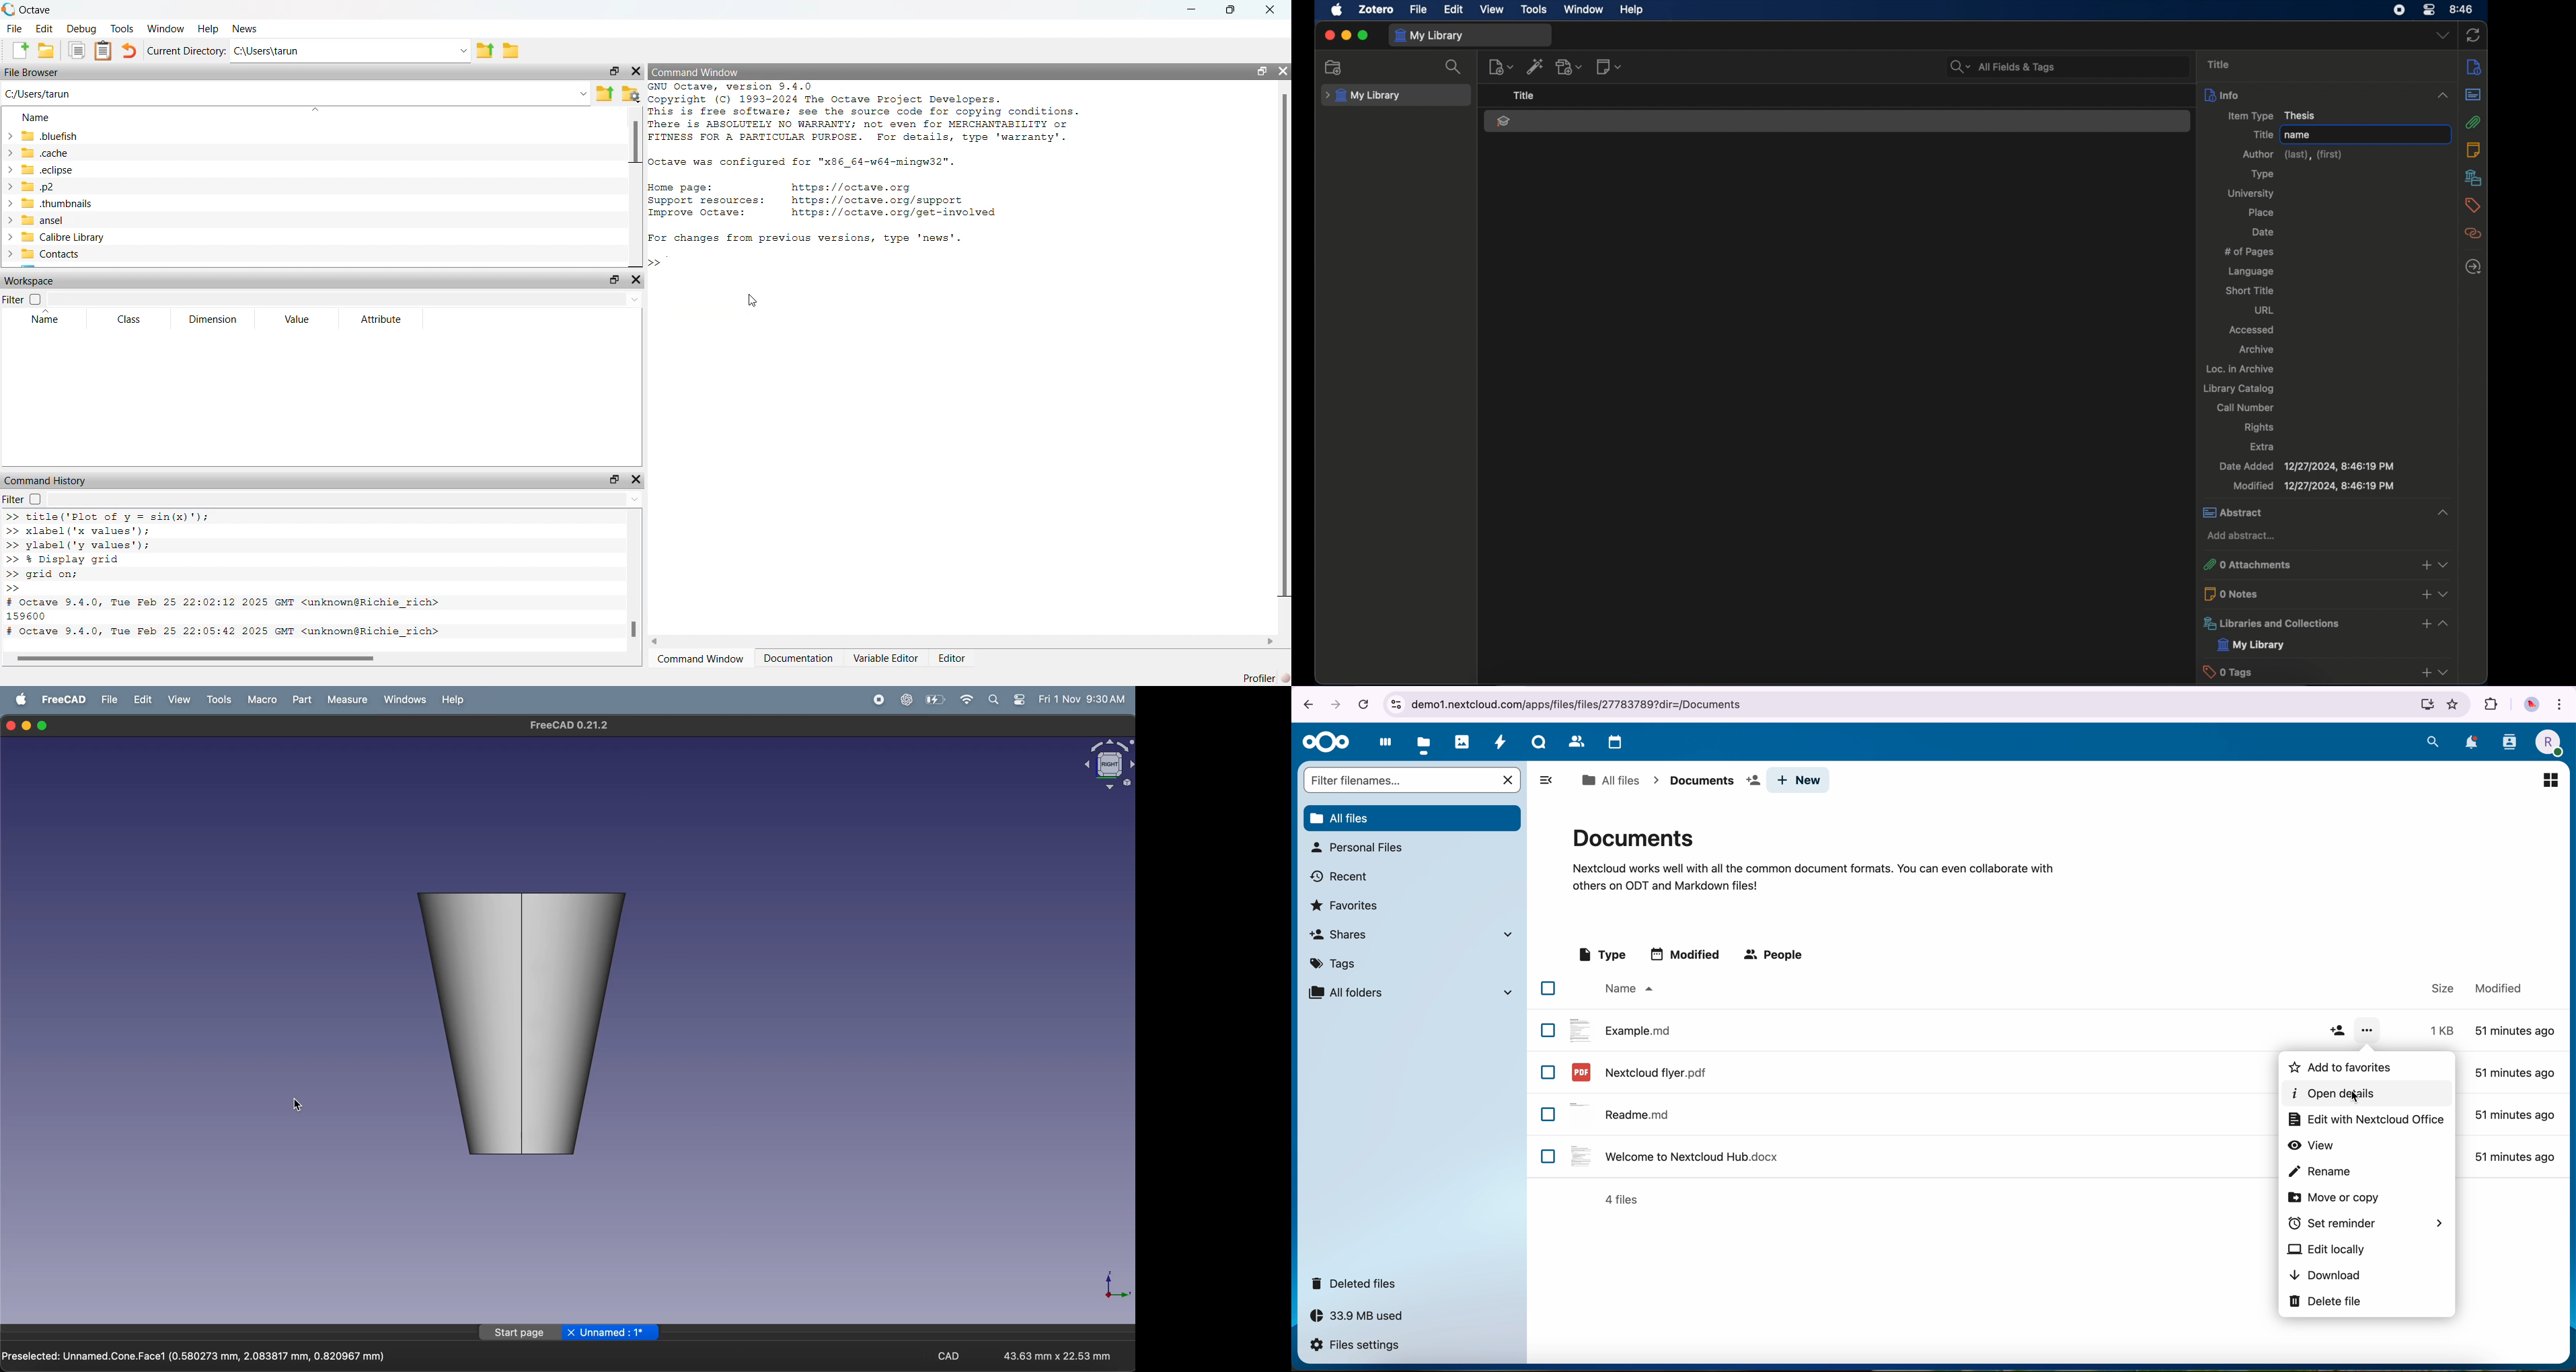 The height and width of the screenshot is (1372, 2576). What do you see at coordinates (219, 699) in the screenshot?
I see `tools` at bounding box center [219, 699].